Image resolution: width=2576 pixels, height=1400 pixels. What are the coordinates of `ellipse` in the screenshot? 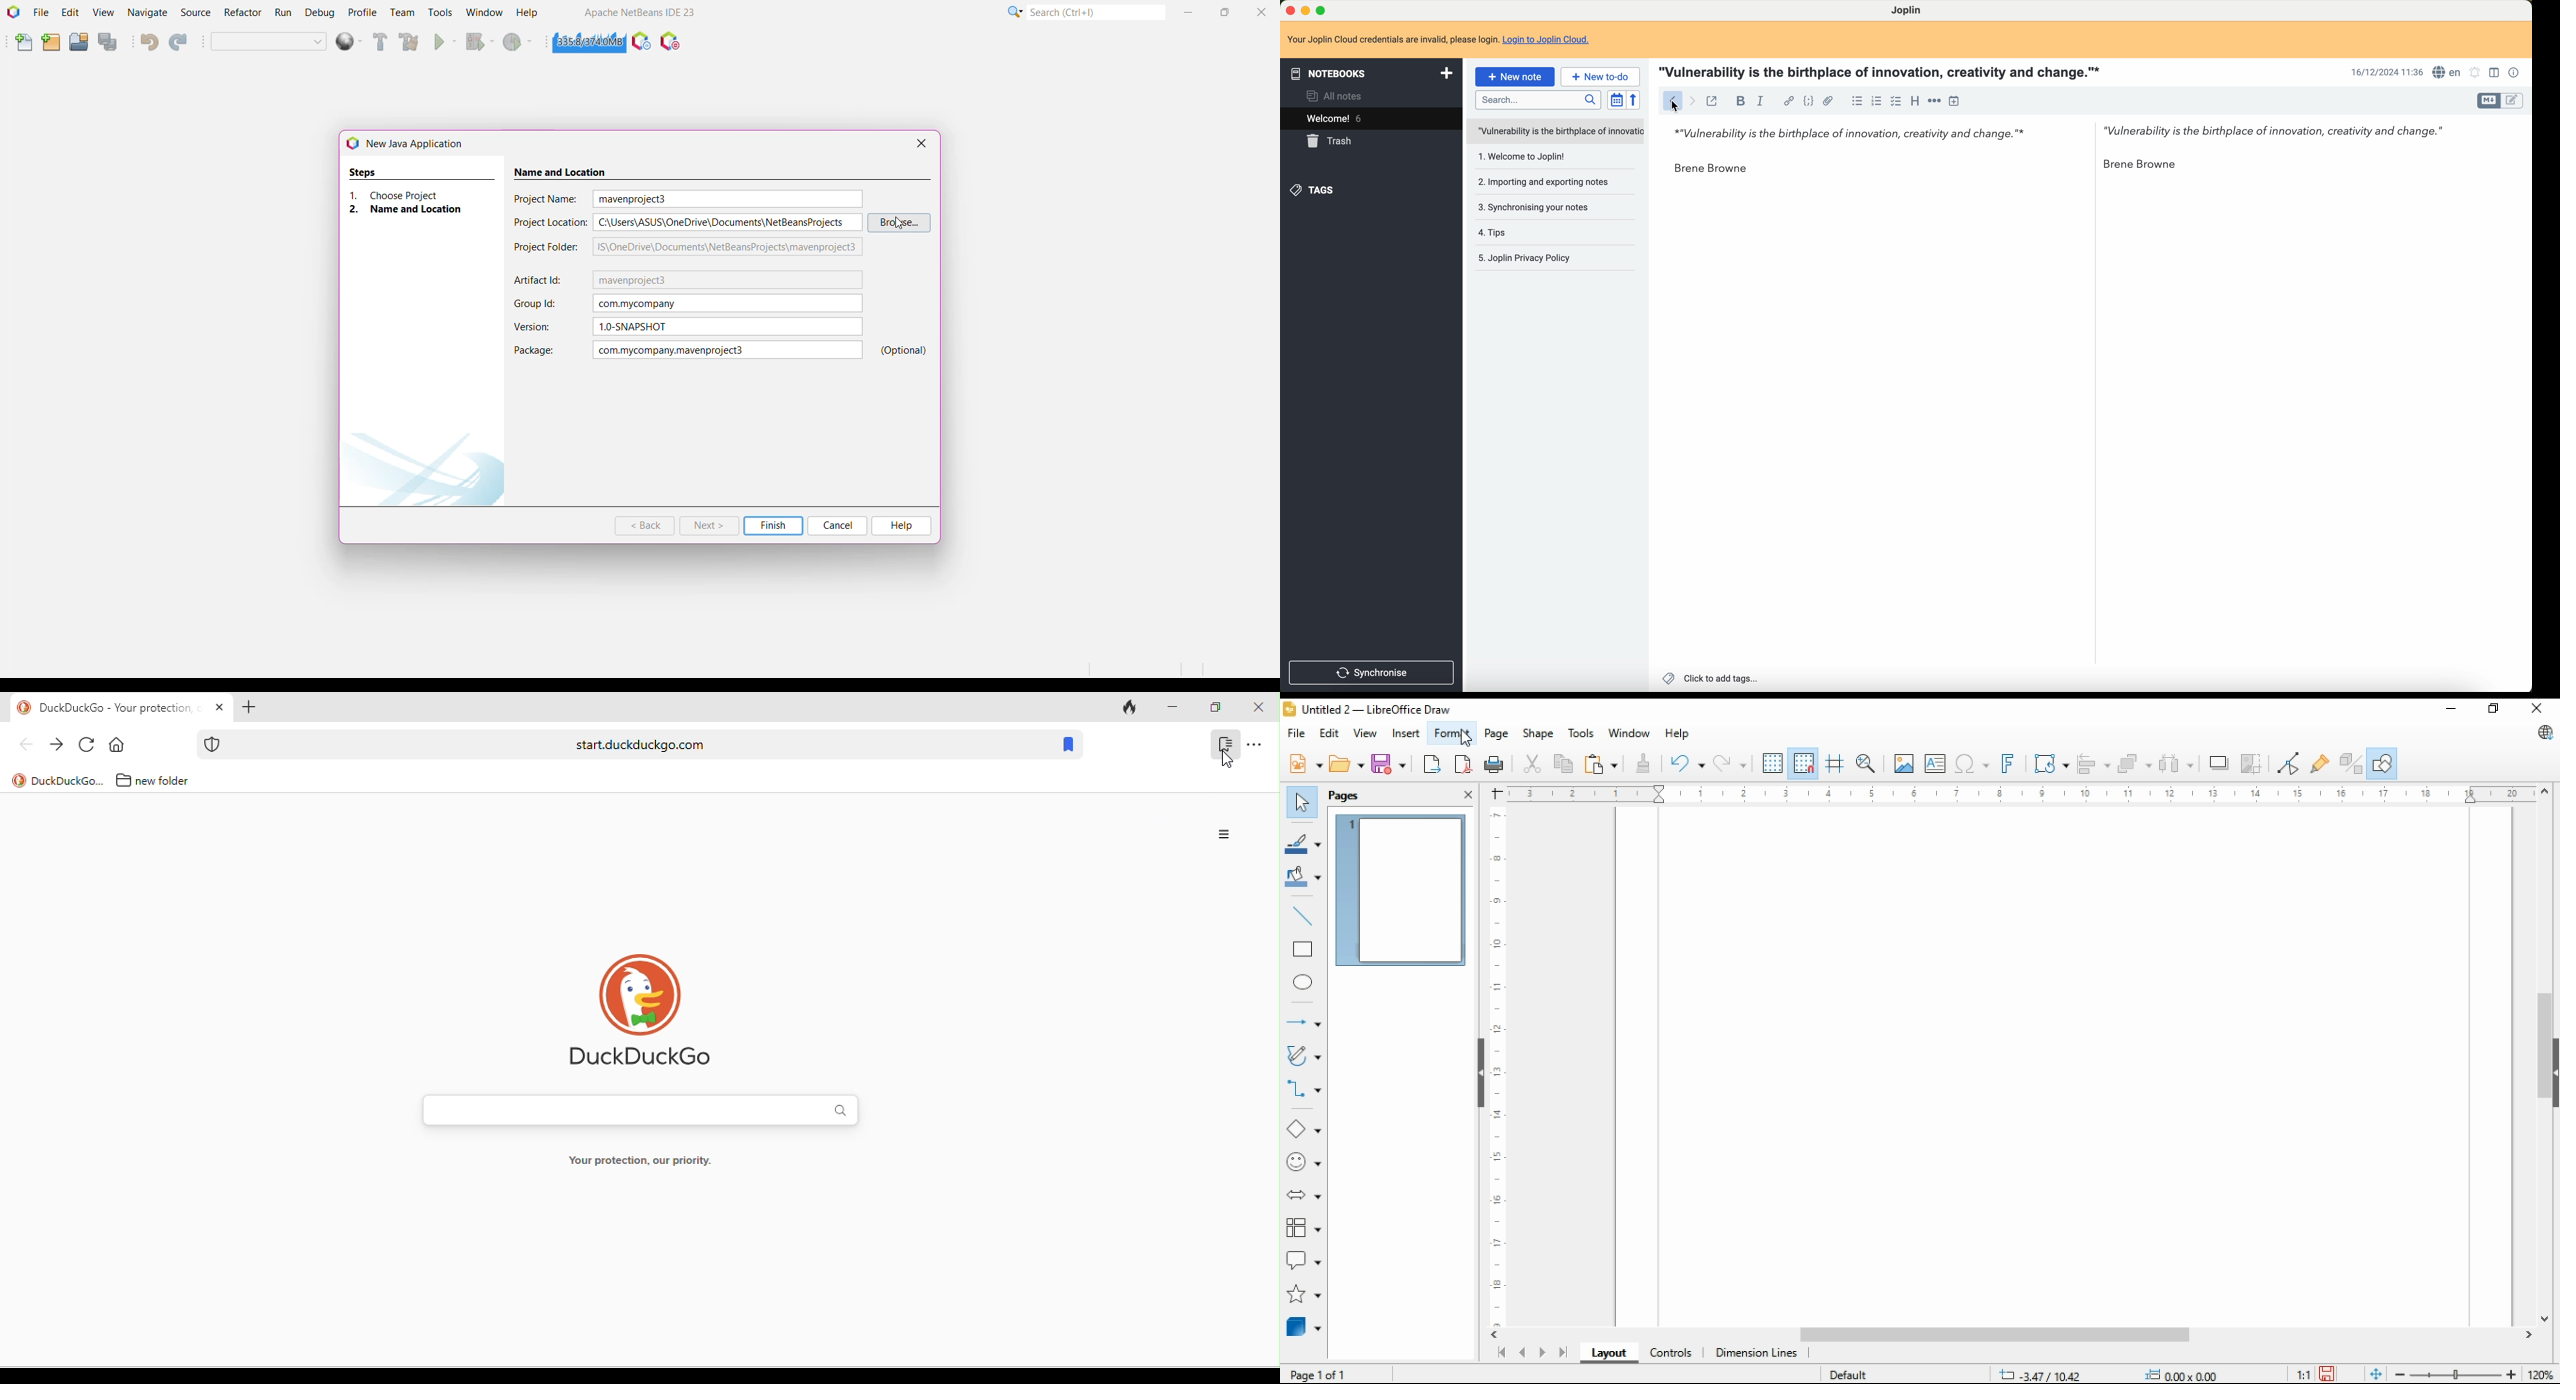 It's located at (1304, 983).